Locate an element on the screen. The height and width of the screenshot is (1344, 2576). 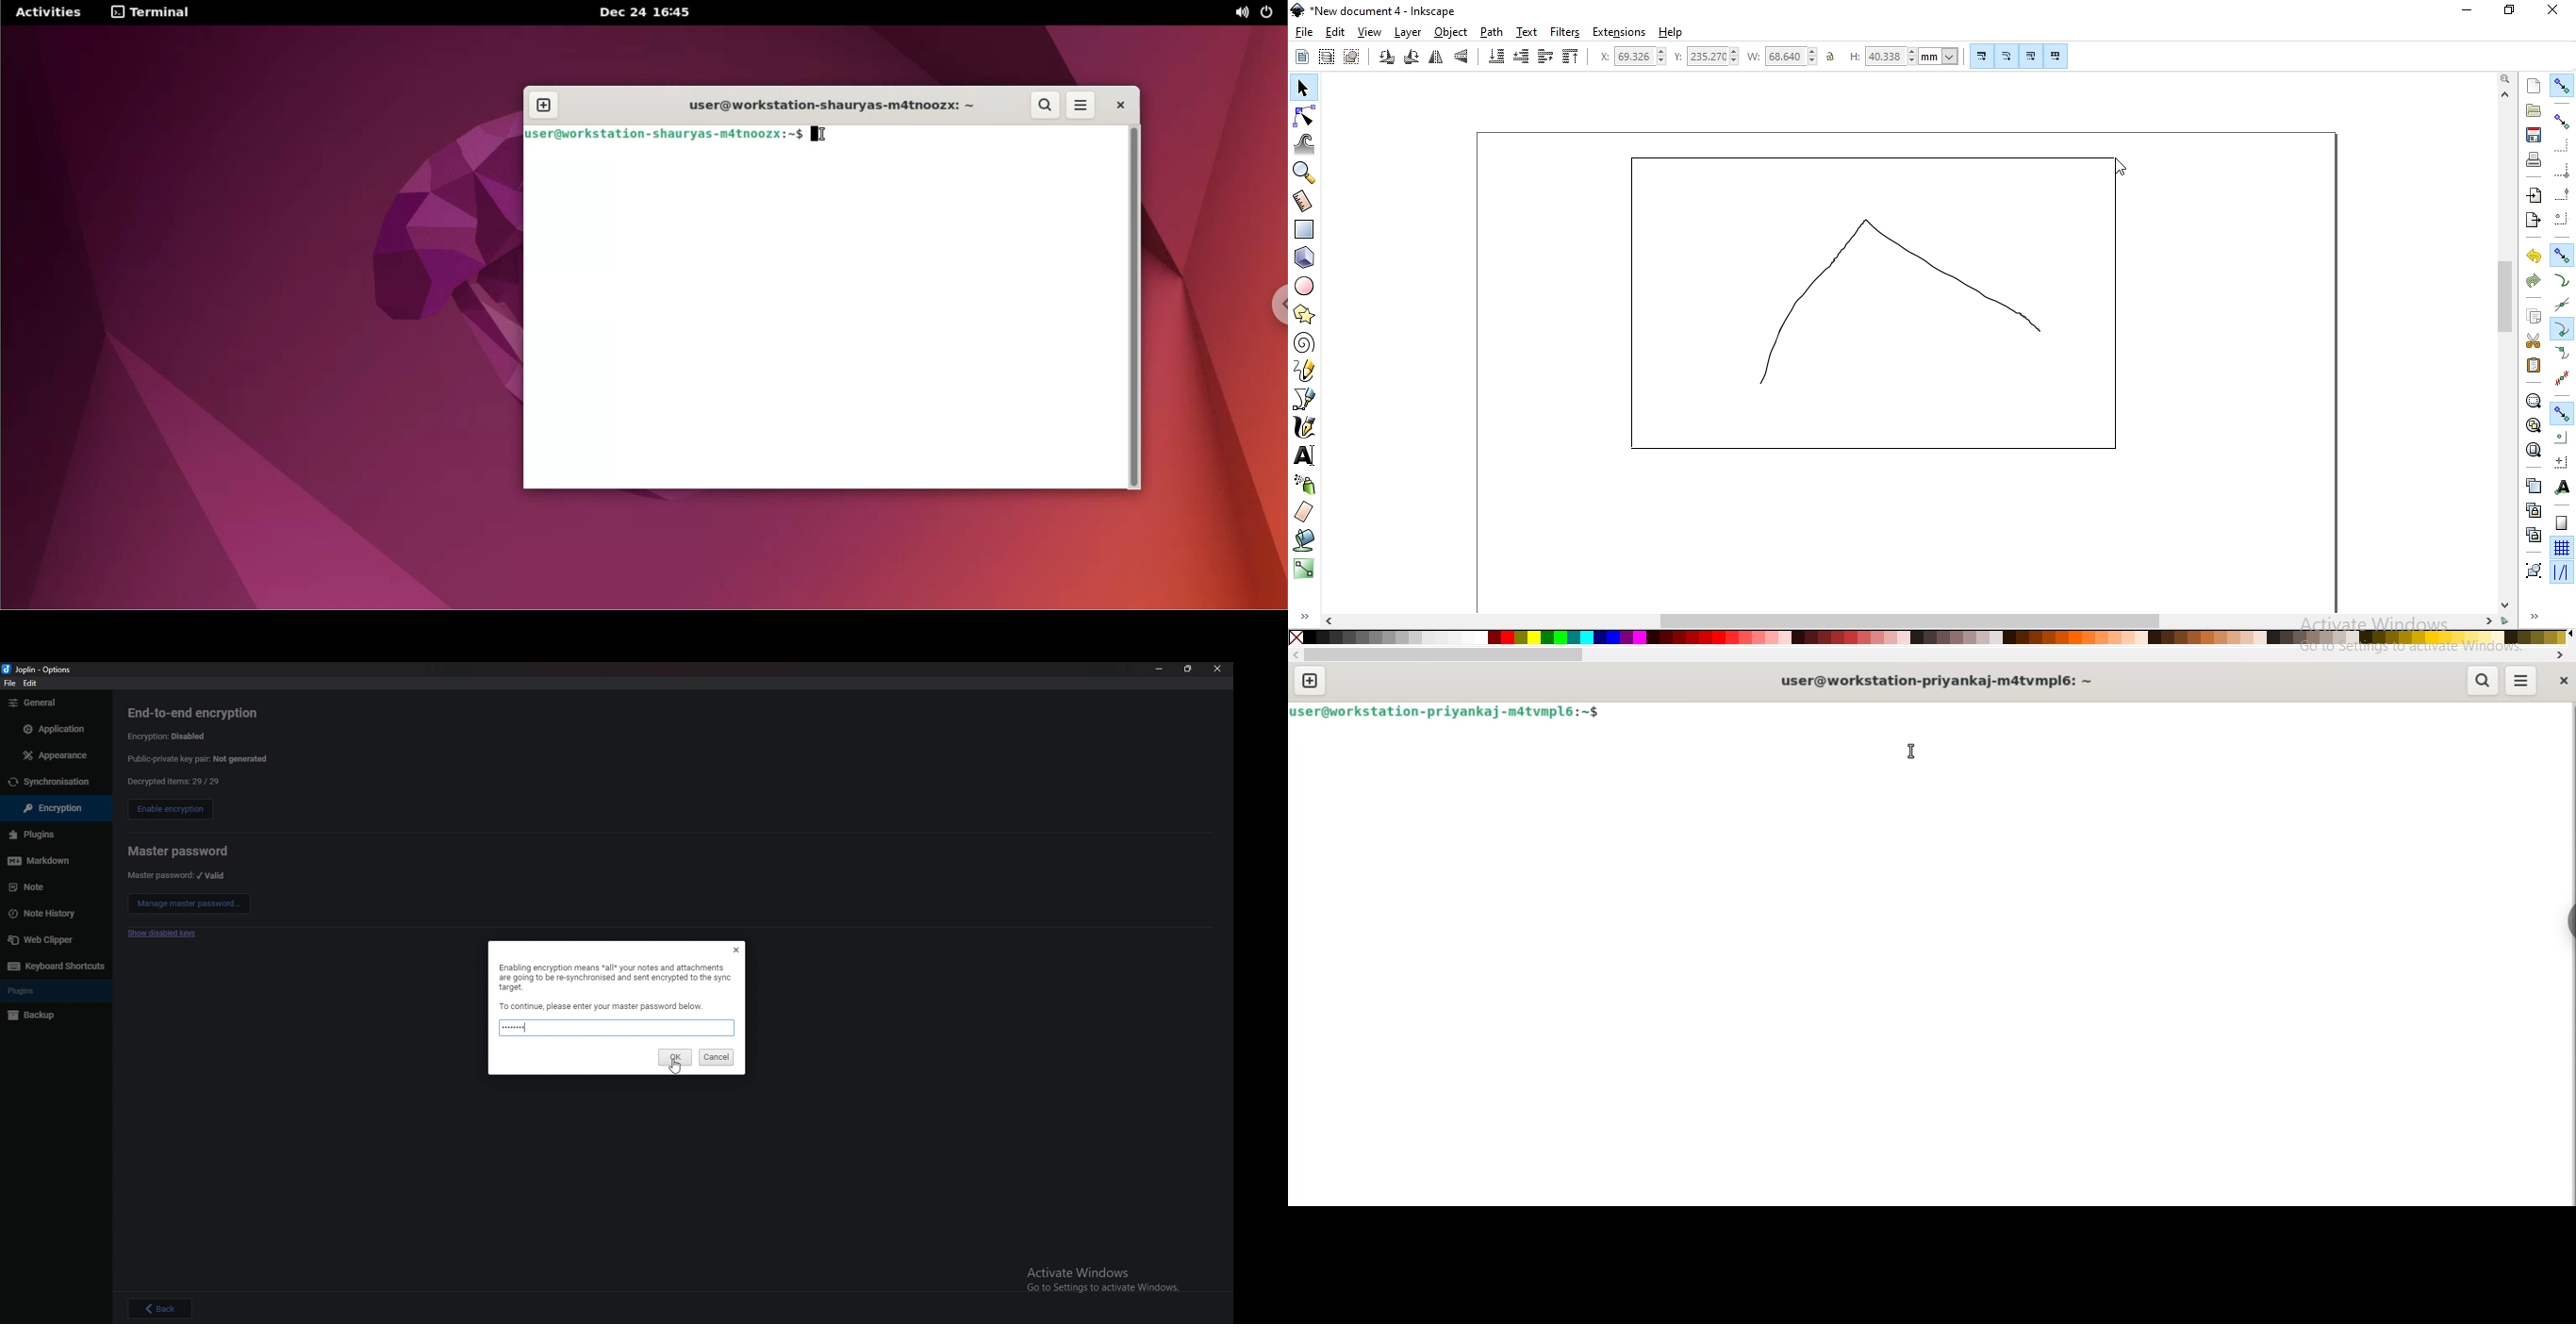
 is located at coordinates (31, 683).